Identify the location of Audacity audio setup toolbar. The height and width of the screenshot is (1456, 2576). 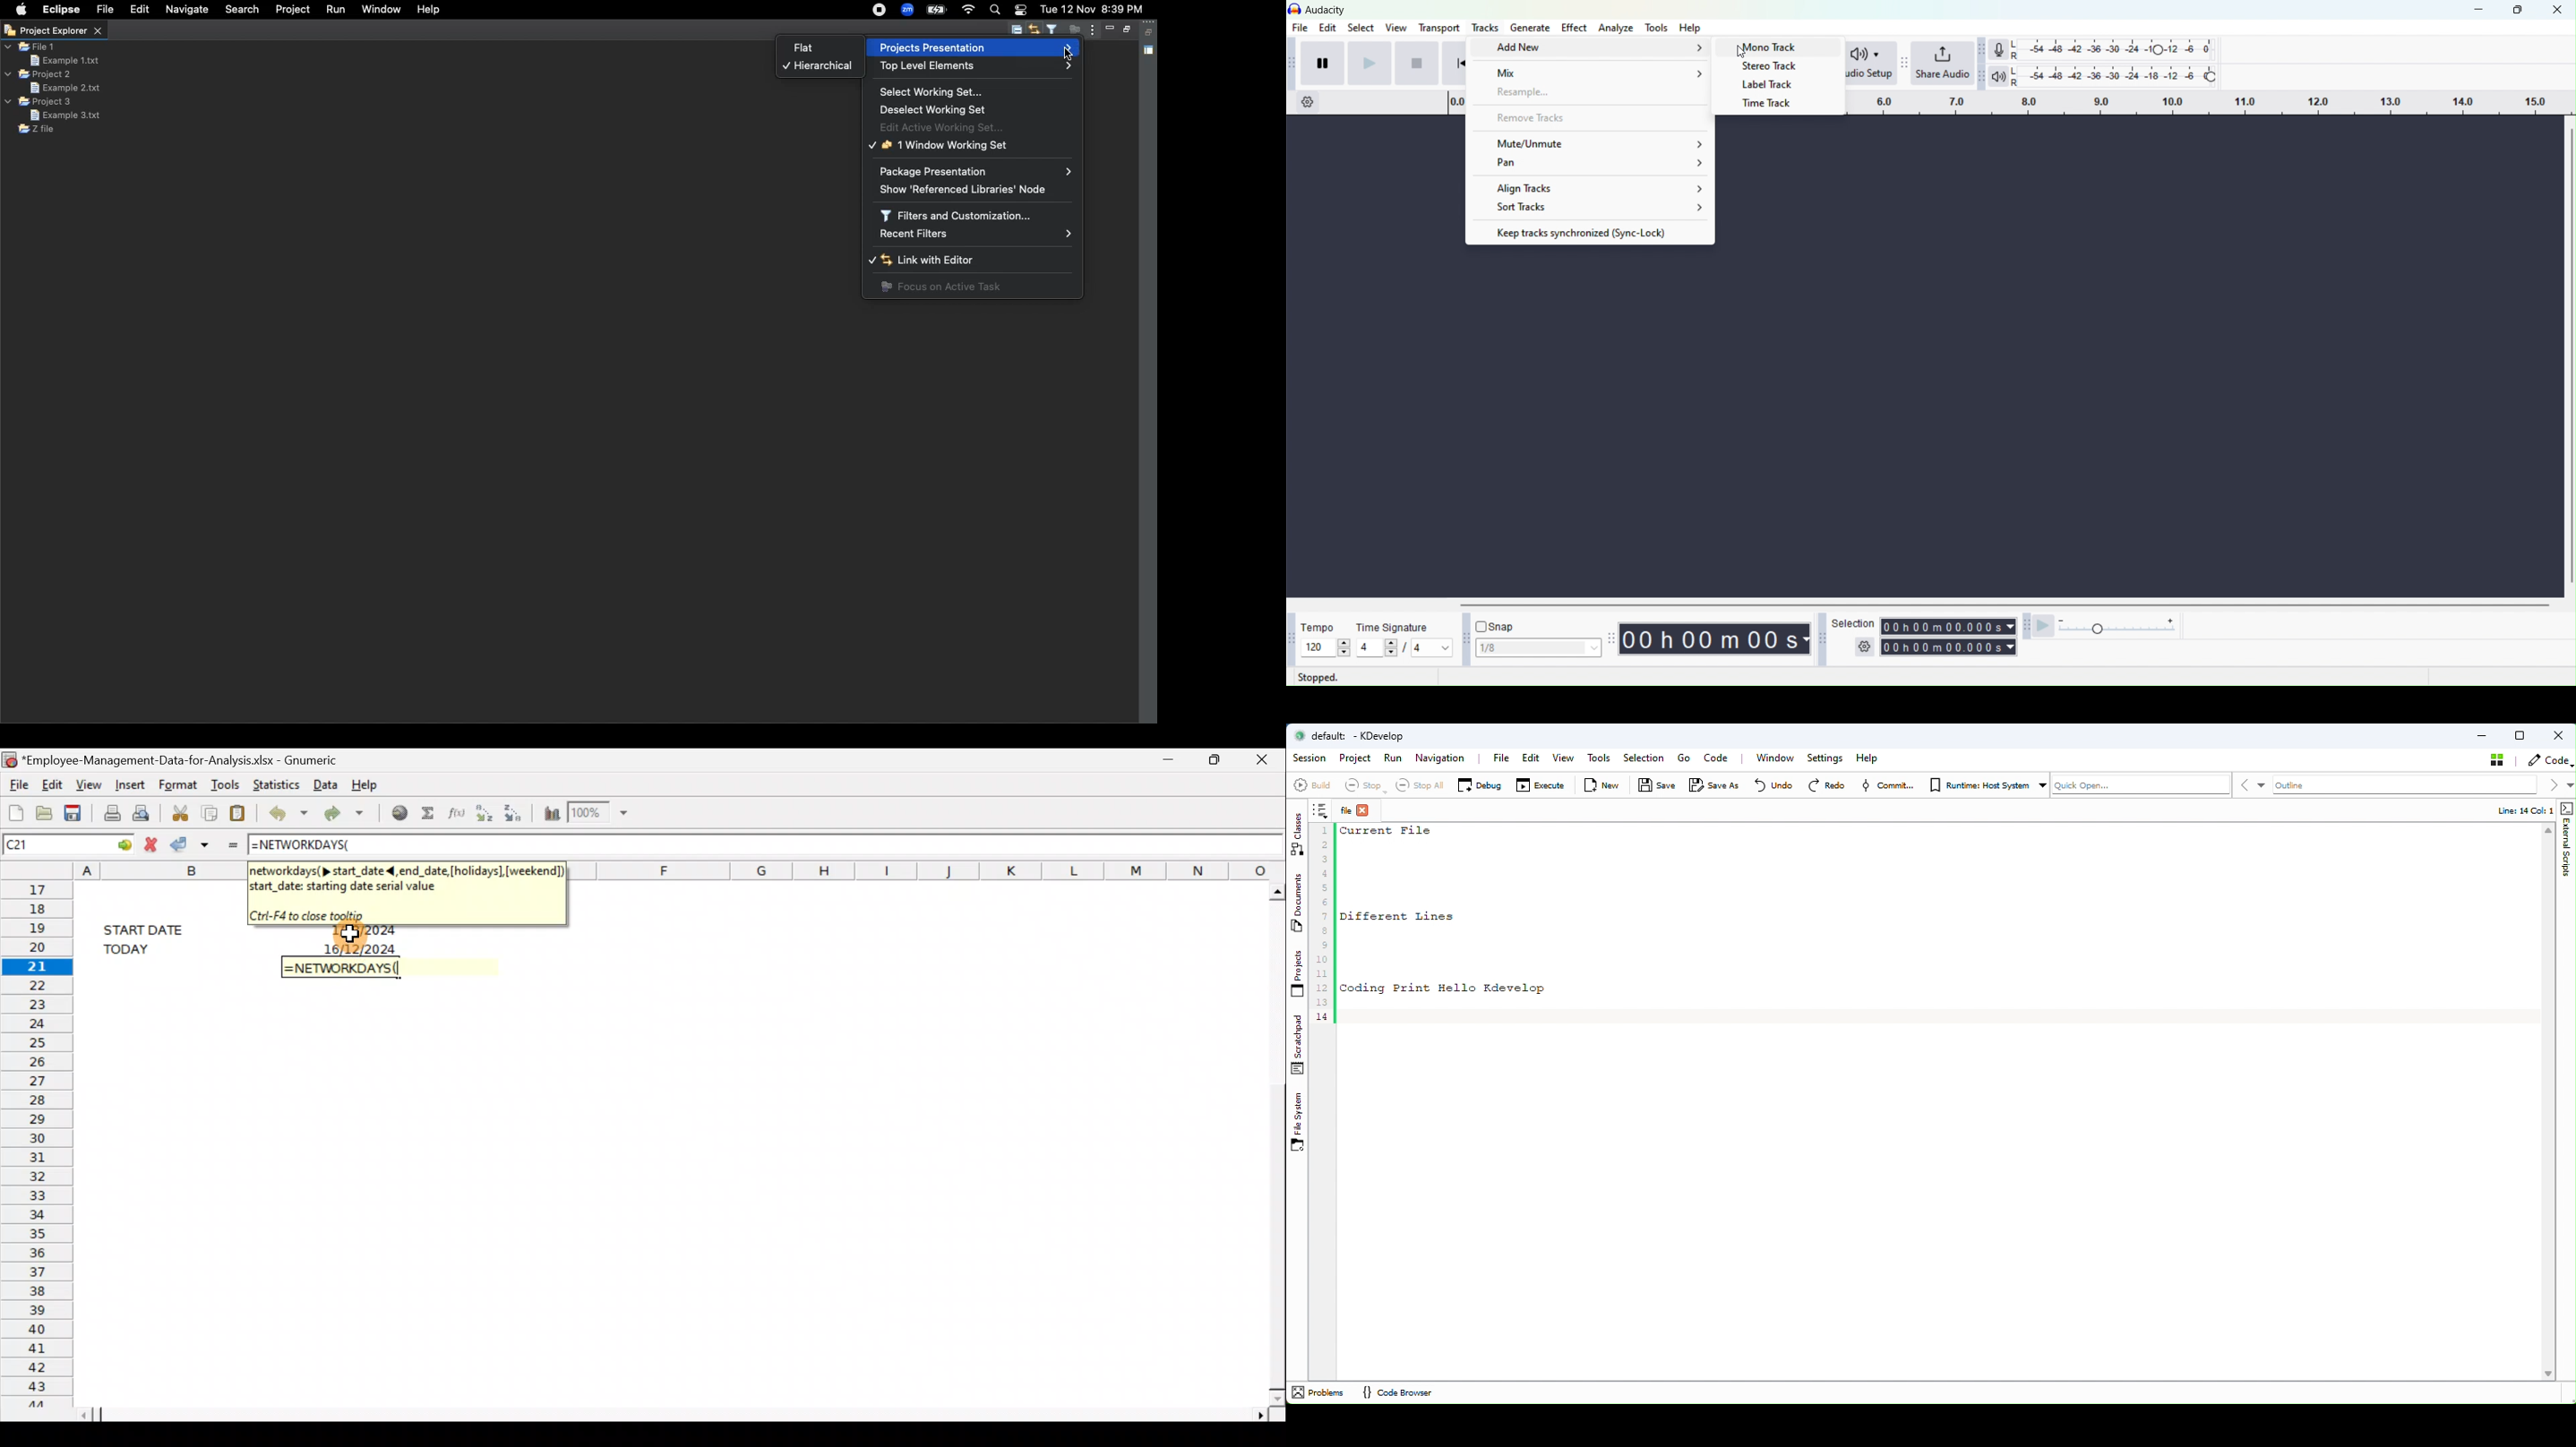
(1827, 63).